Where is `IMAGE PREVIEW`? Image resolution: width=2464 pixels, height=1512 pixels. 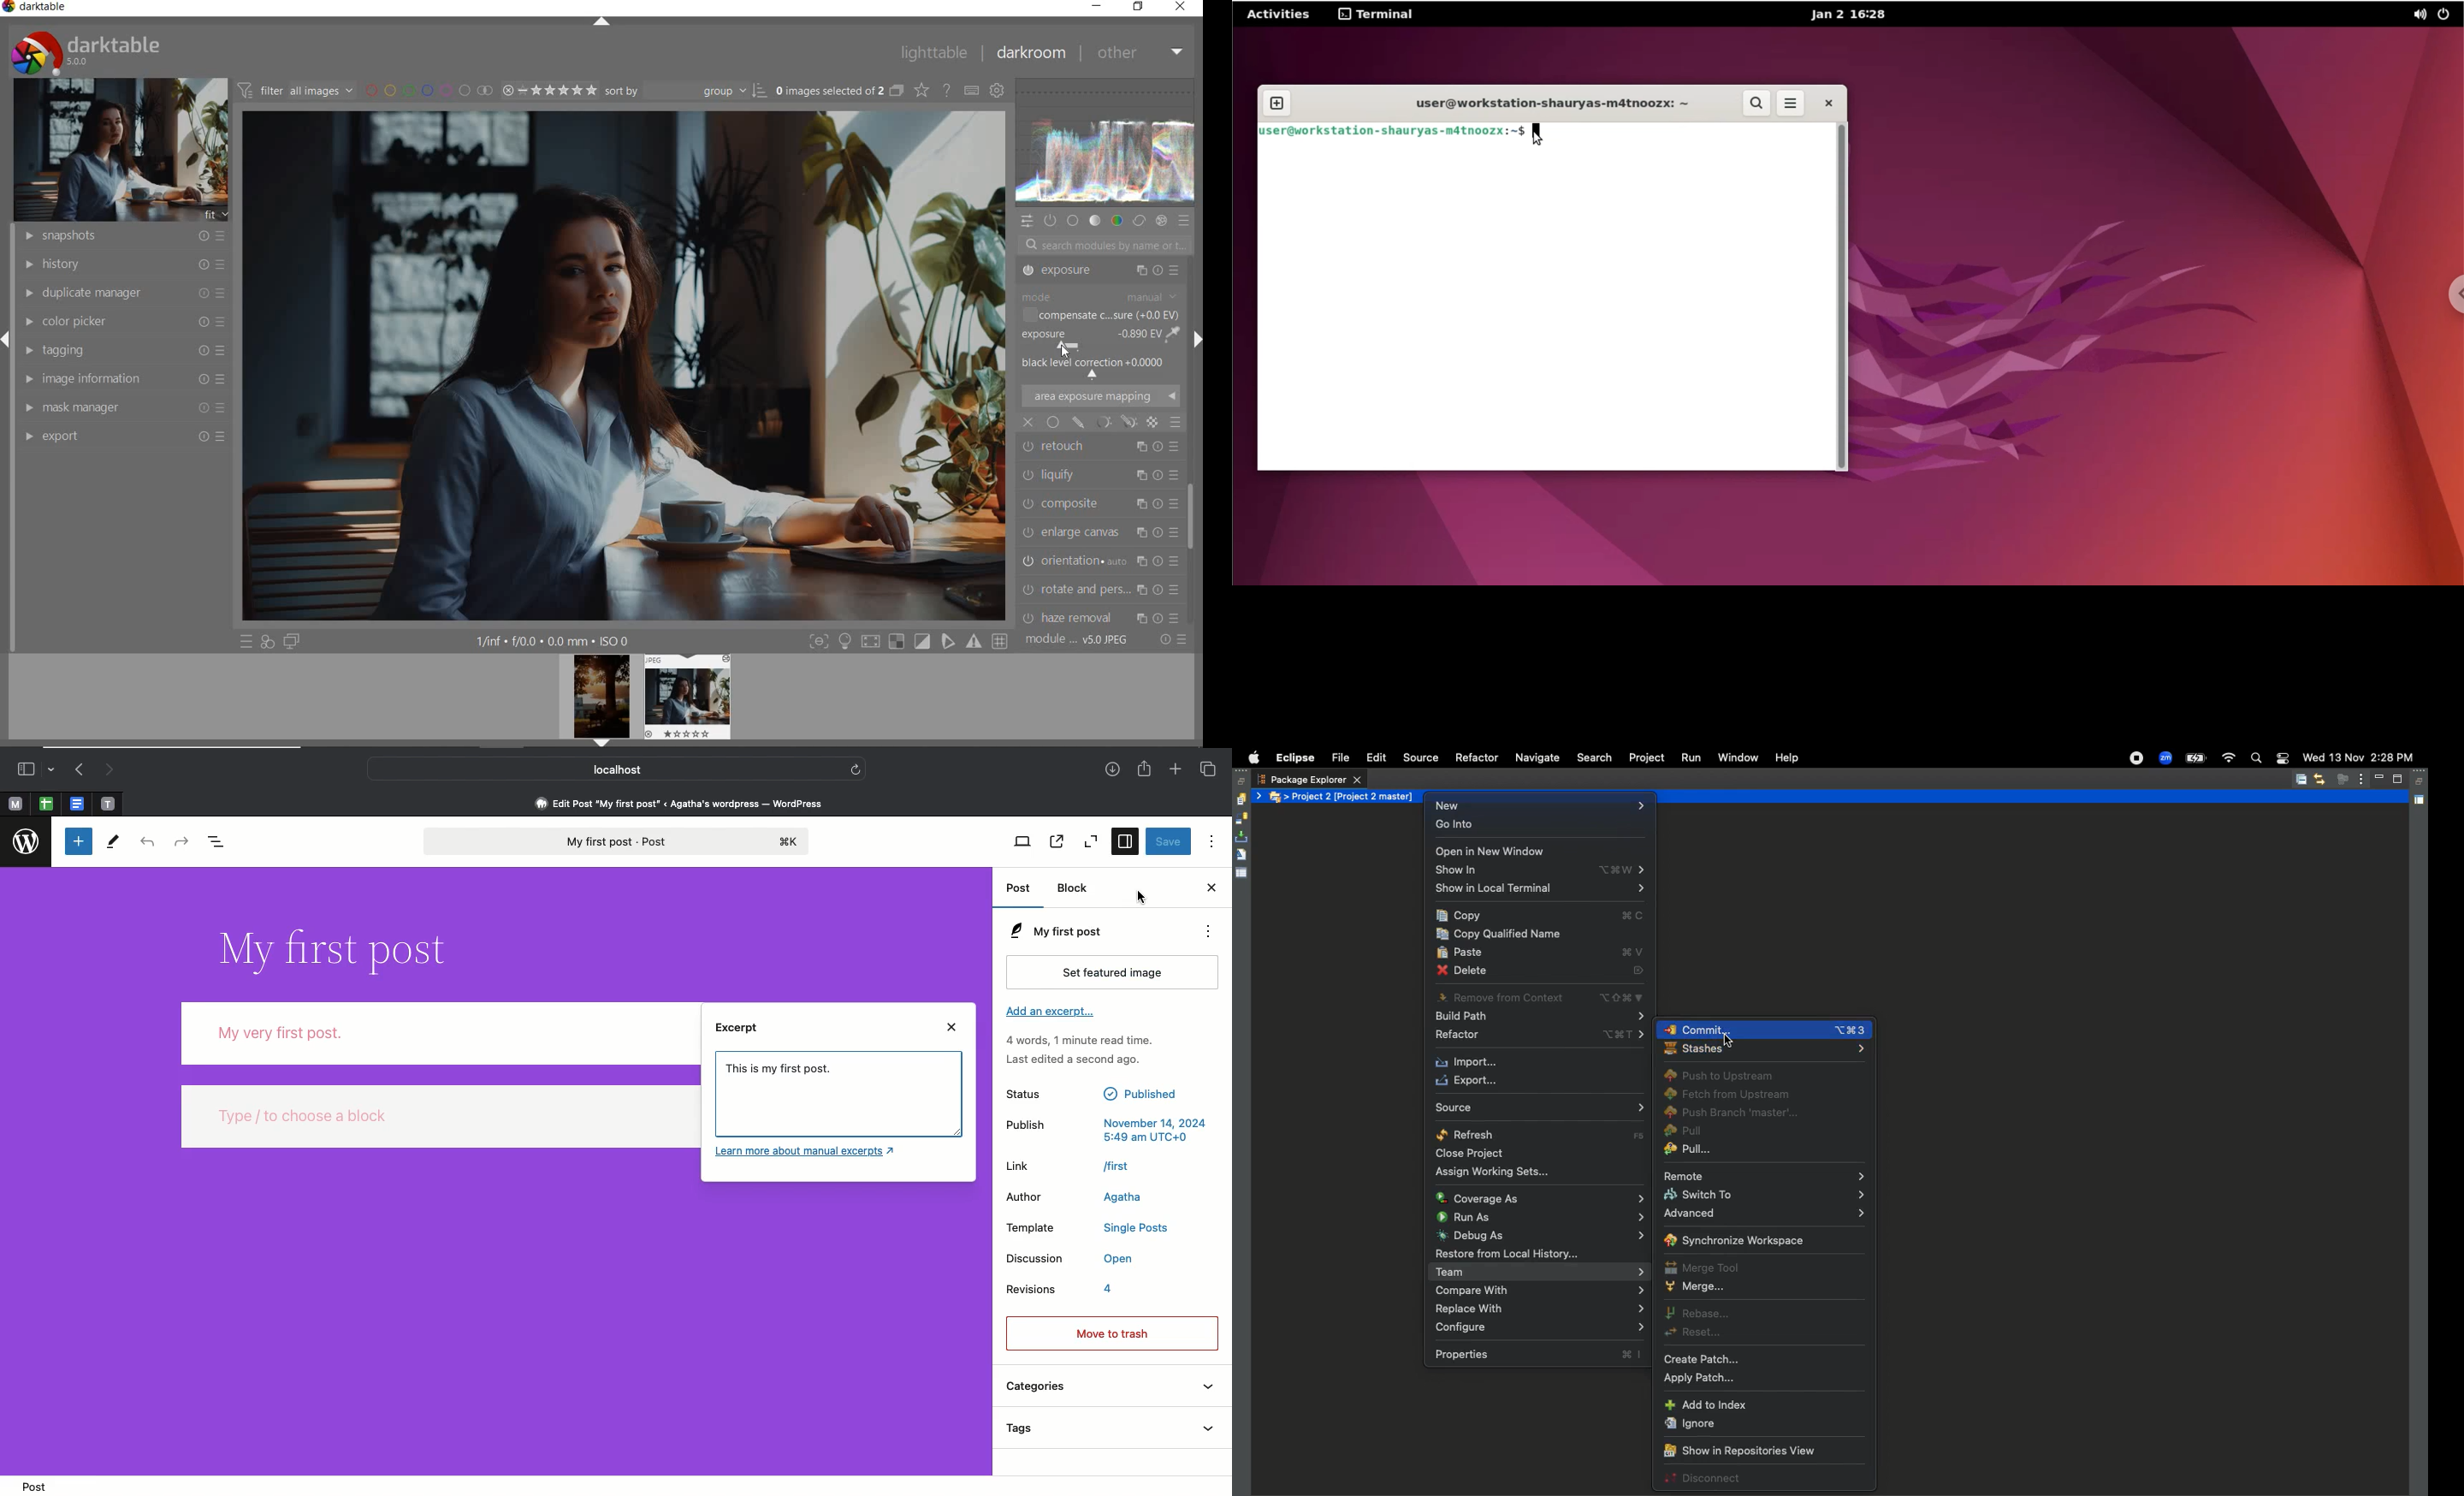
IMAGE PREVIEW is located at coordinates (601, 701).